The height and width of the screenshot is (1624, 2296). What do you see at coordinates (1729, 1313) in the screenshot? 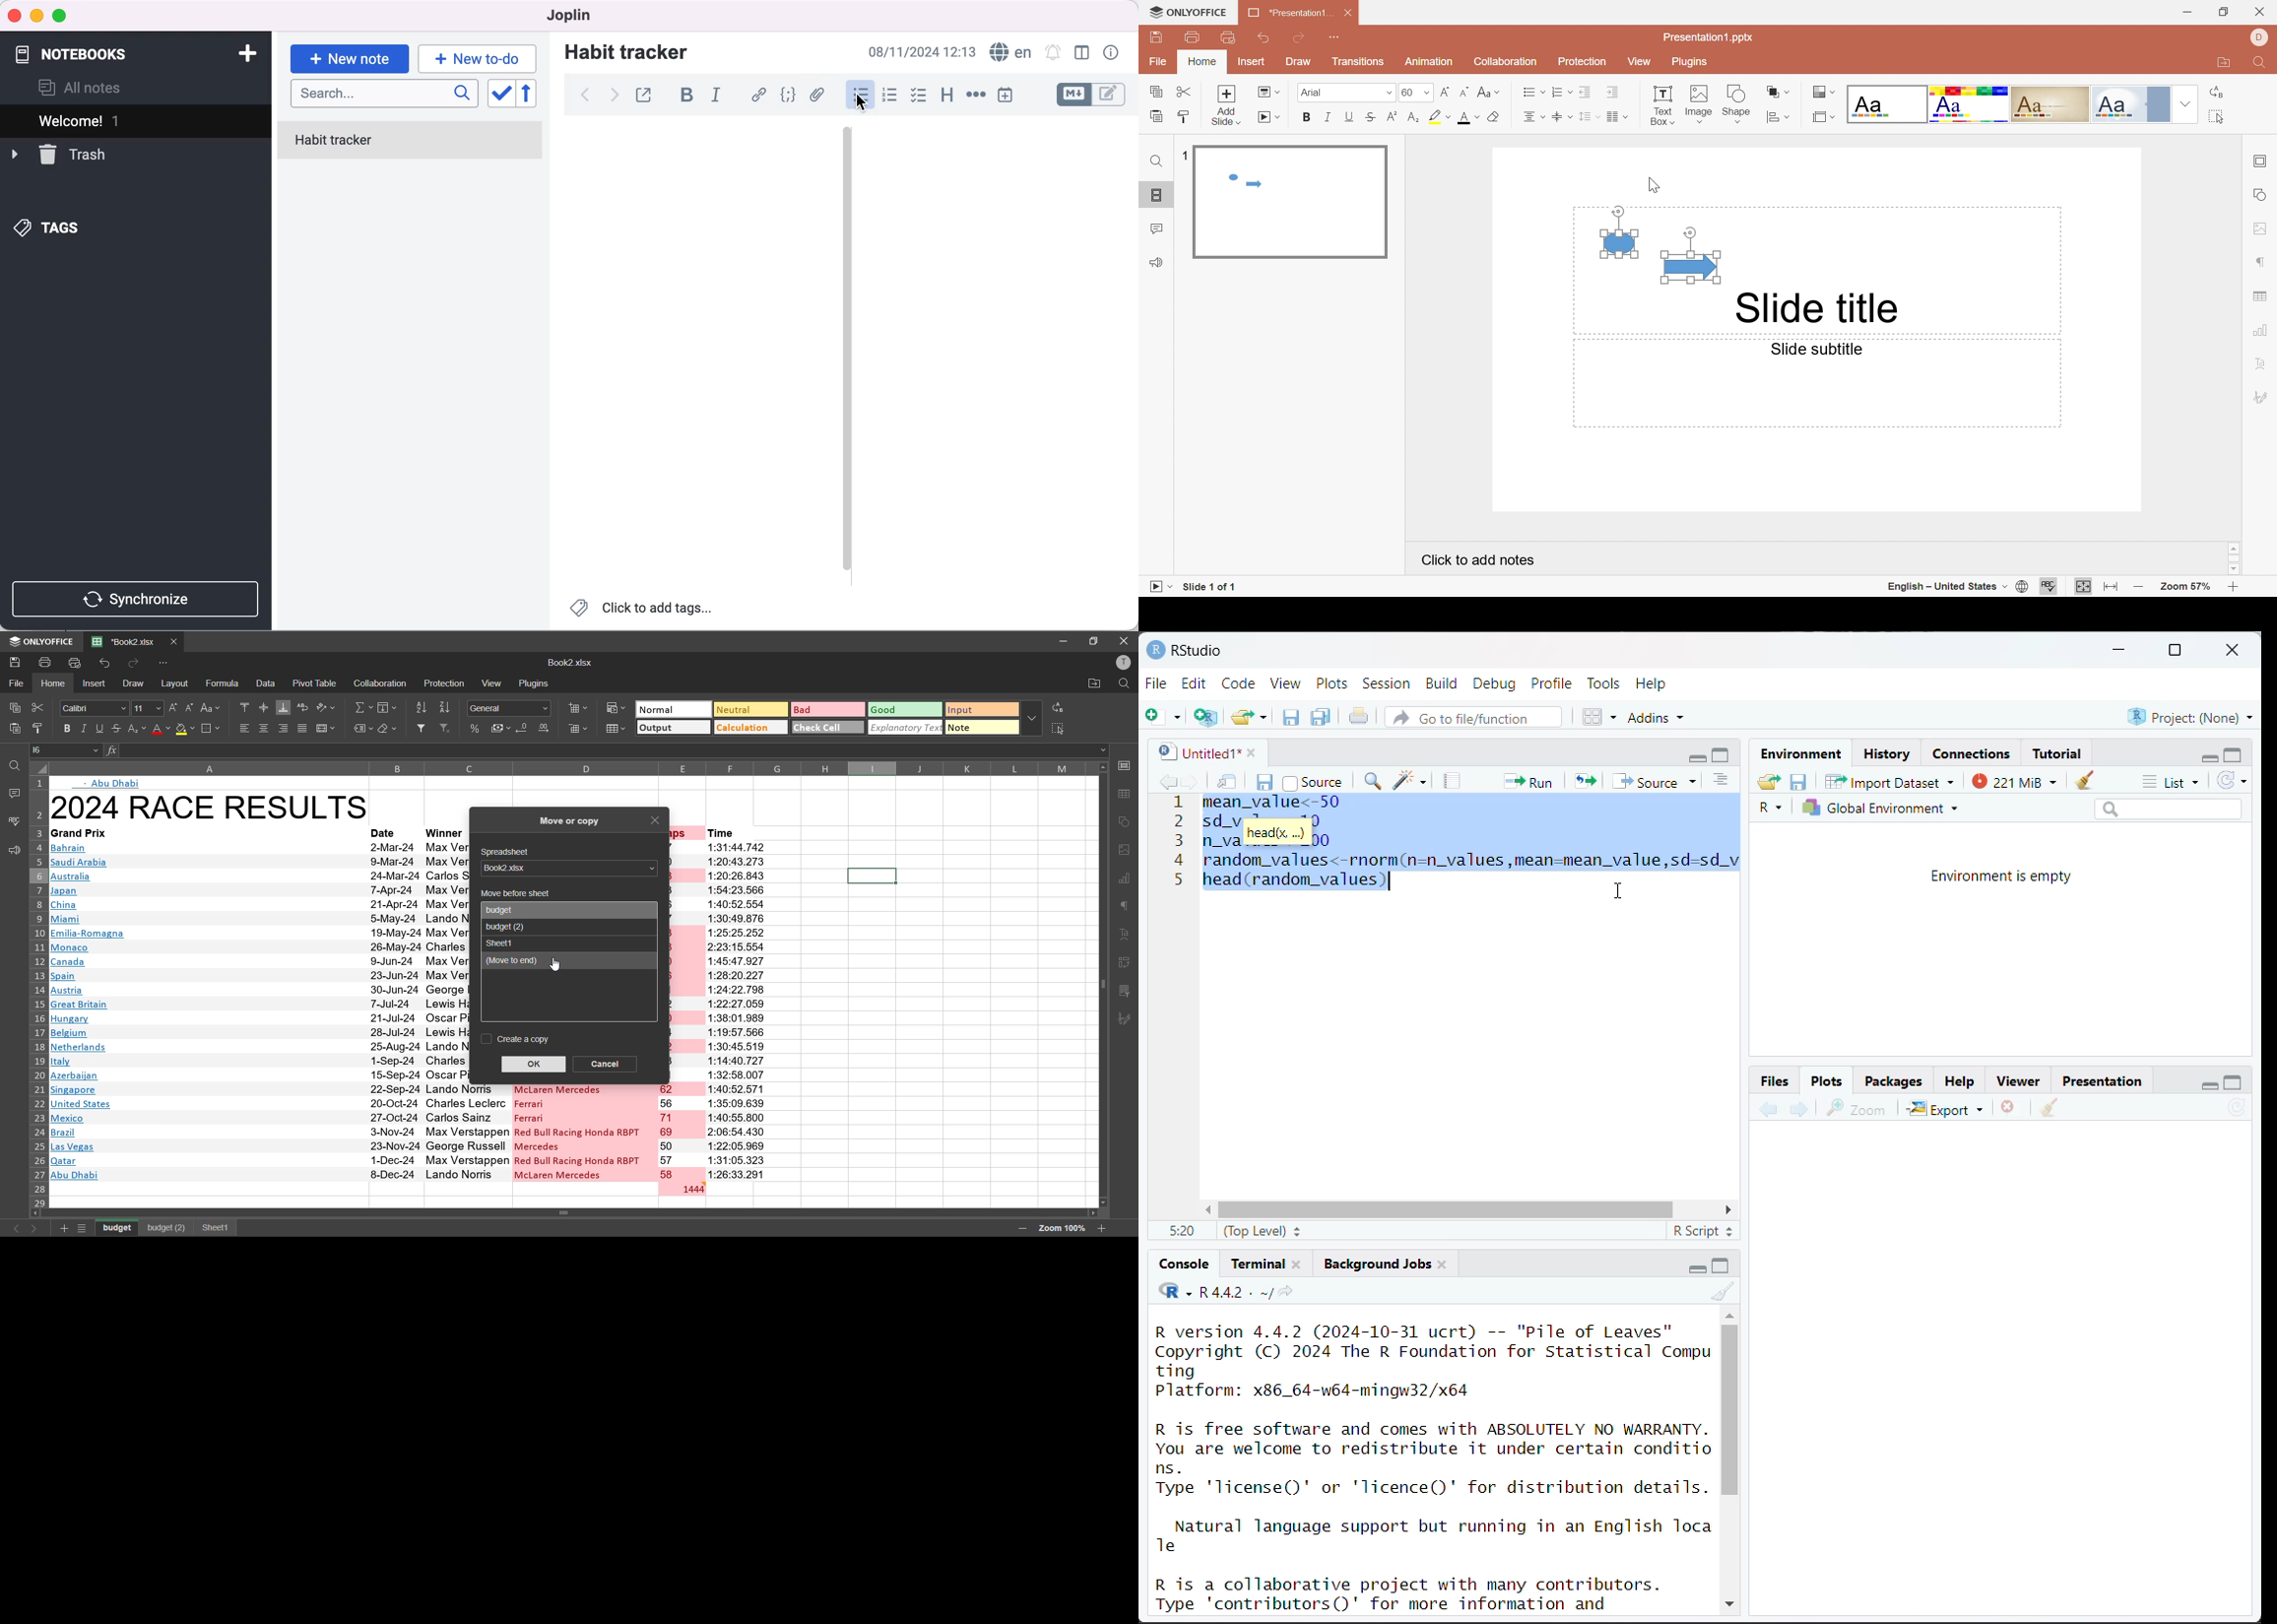
I see `up` at bounding box center [1729, 1313].